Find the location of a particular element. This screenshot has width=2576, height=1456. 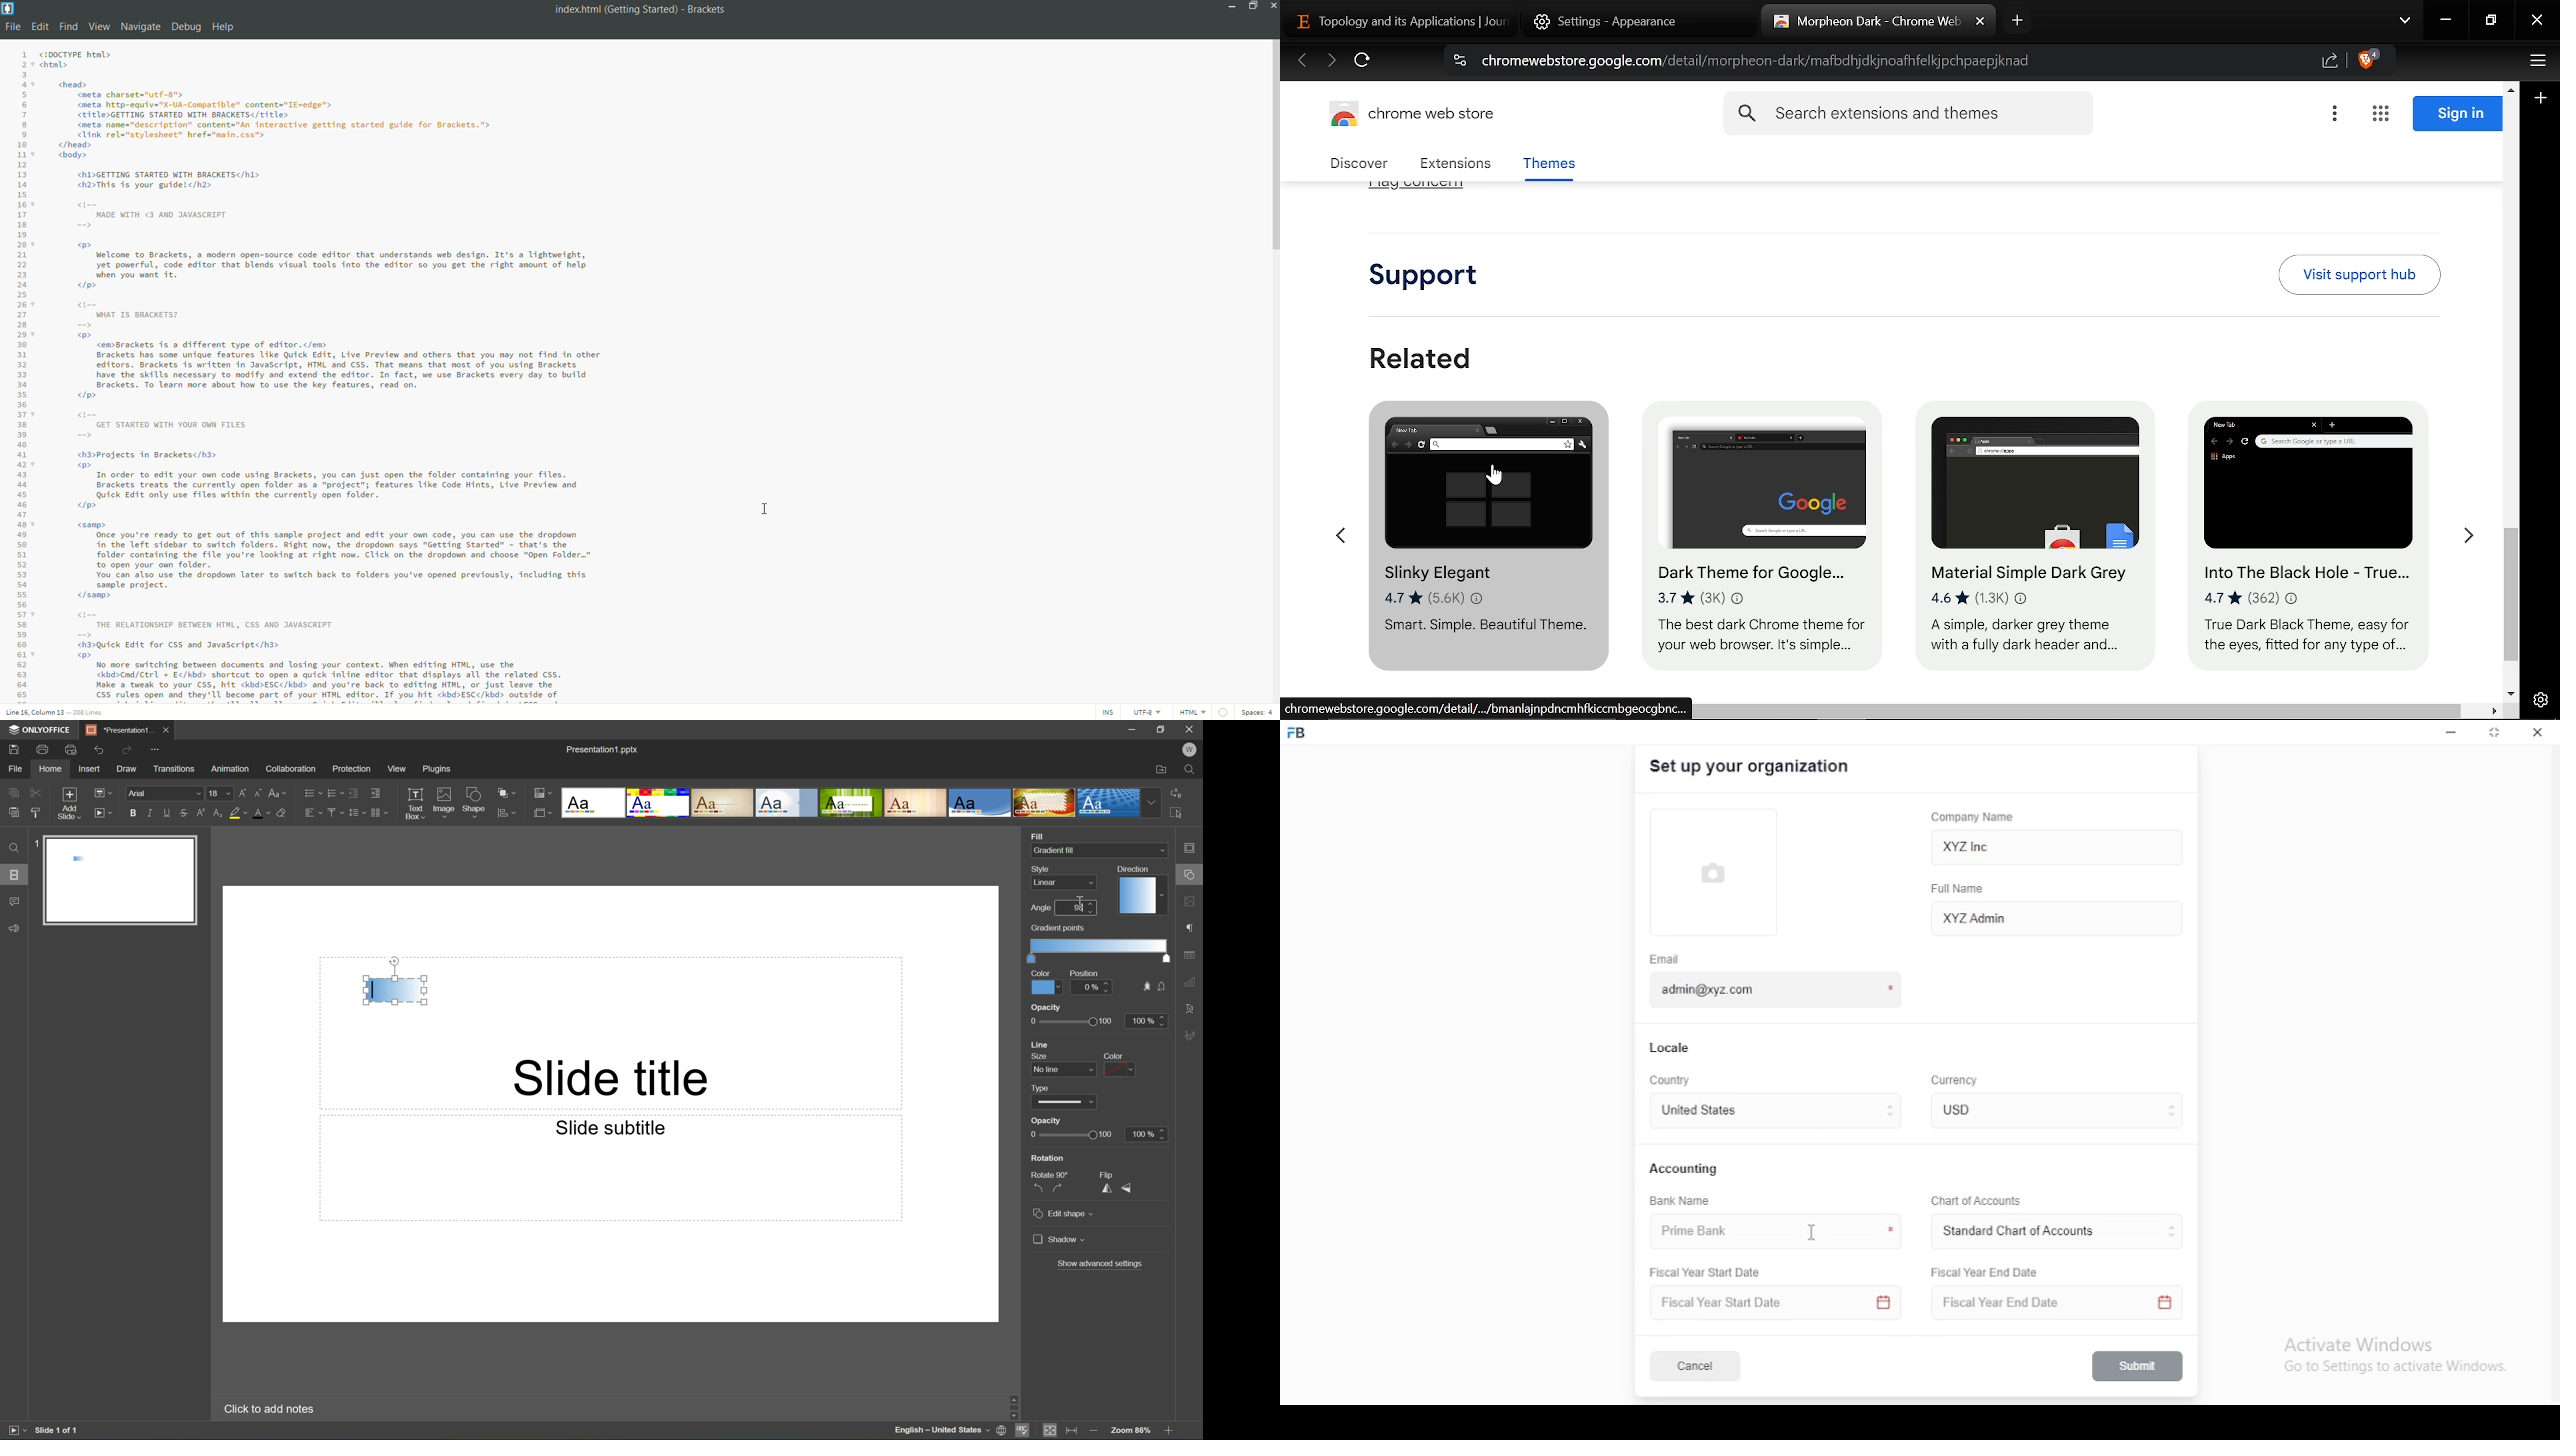

L ‘Standard Chart of Accounts is located at coordinates (2017, 1232).